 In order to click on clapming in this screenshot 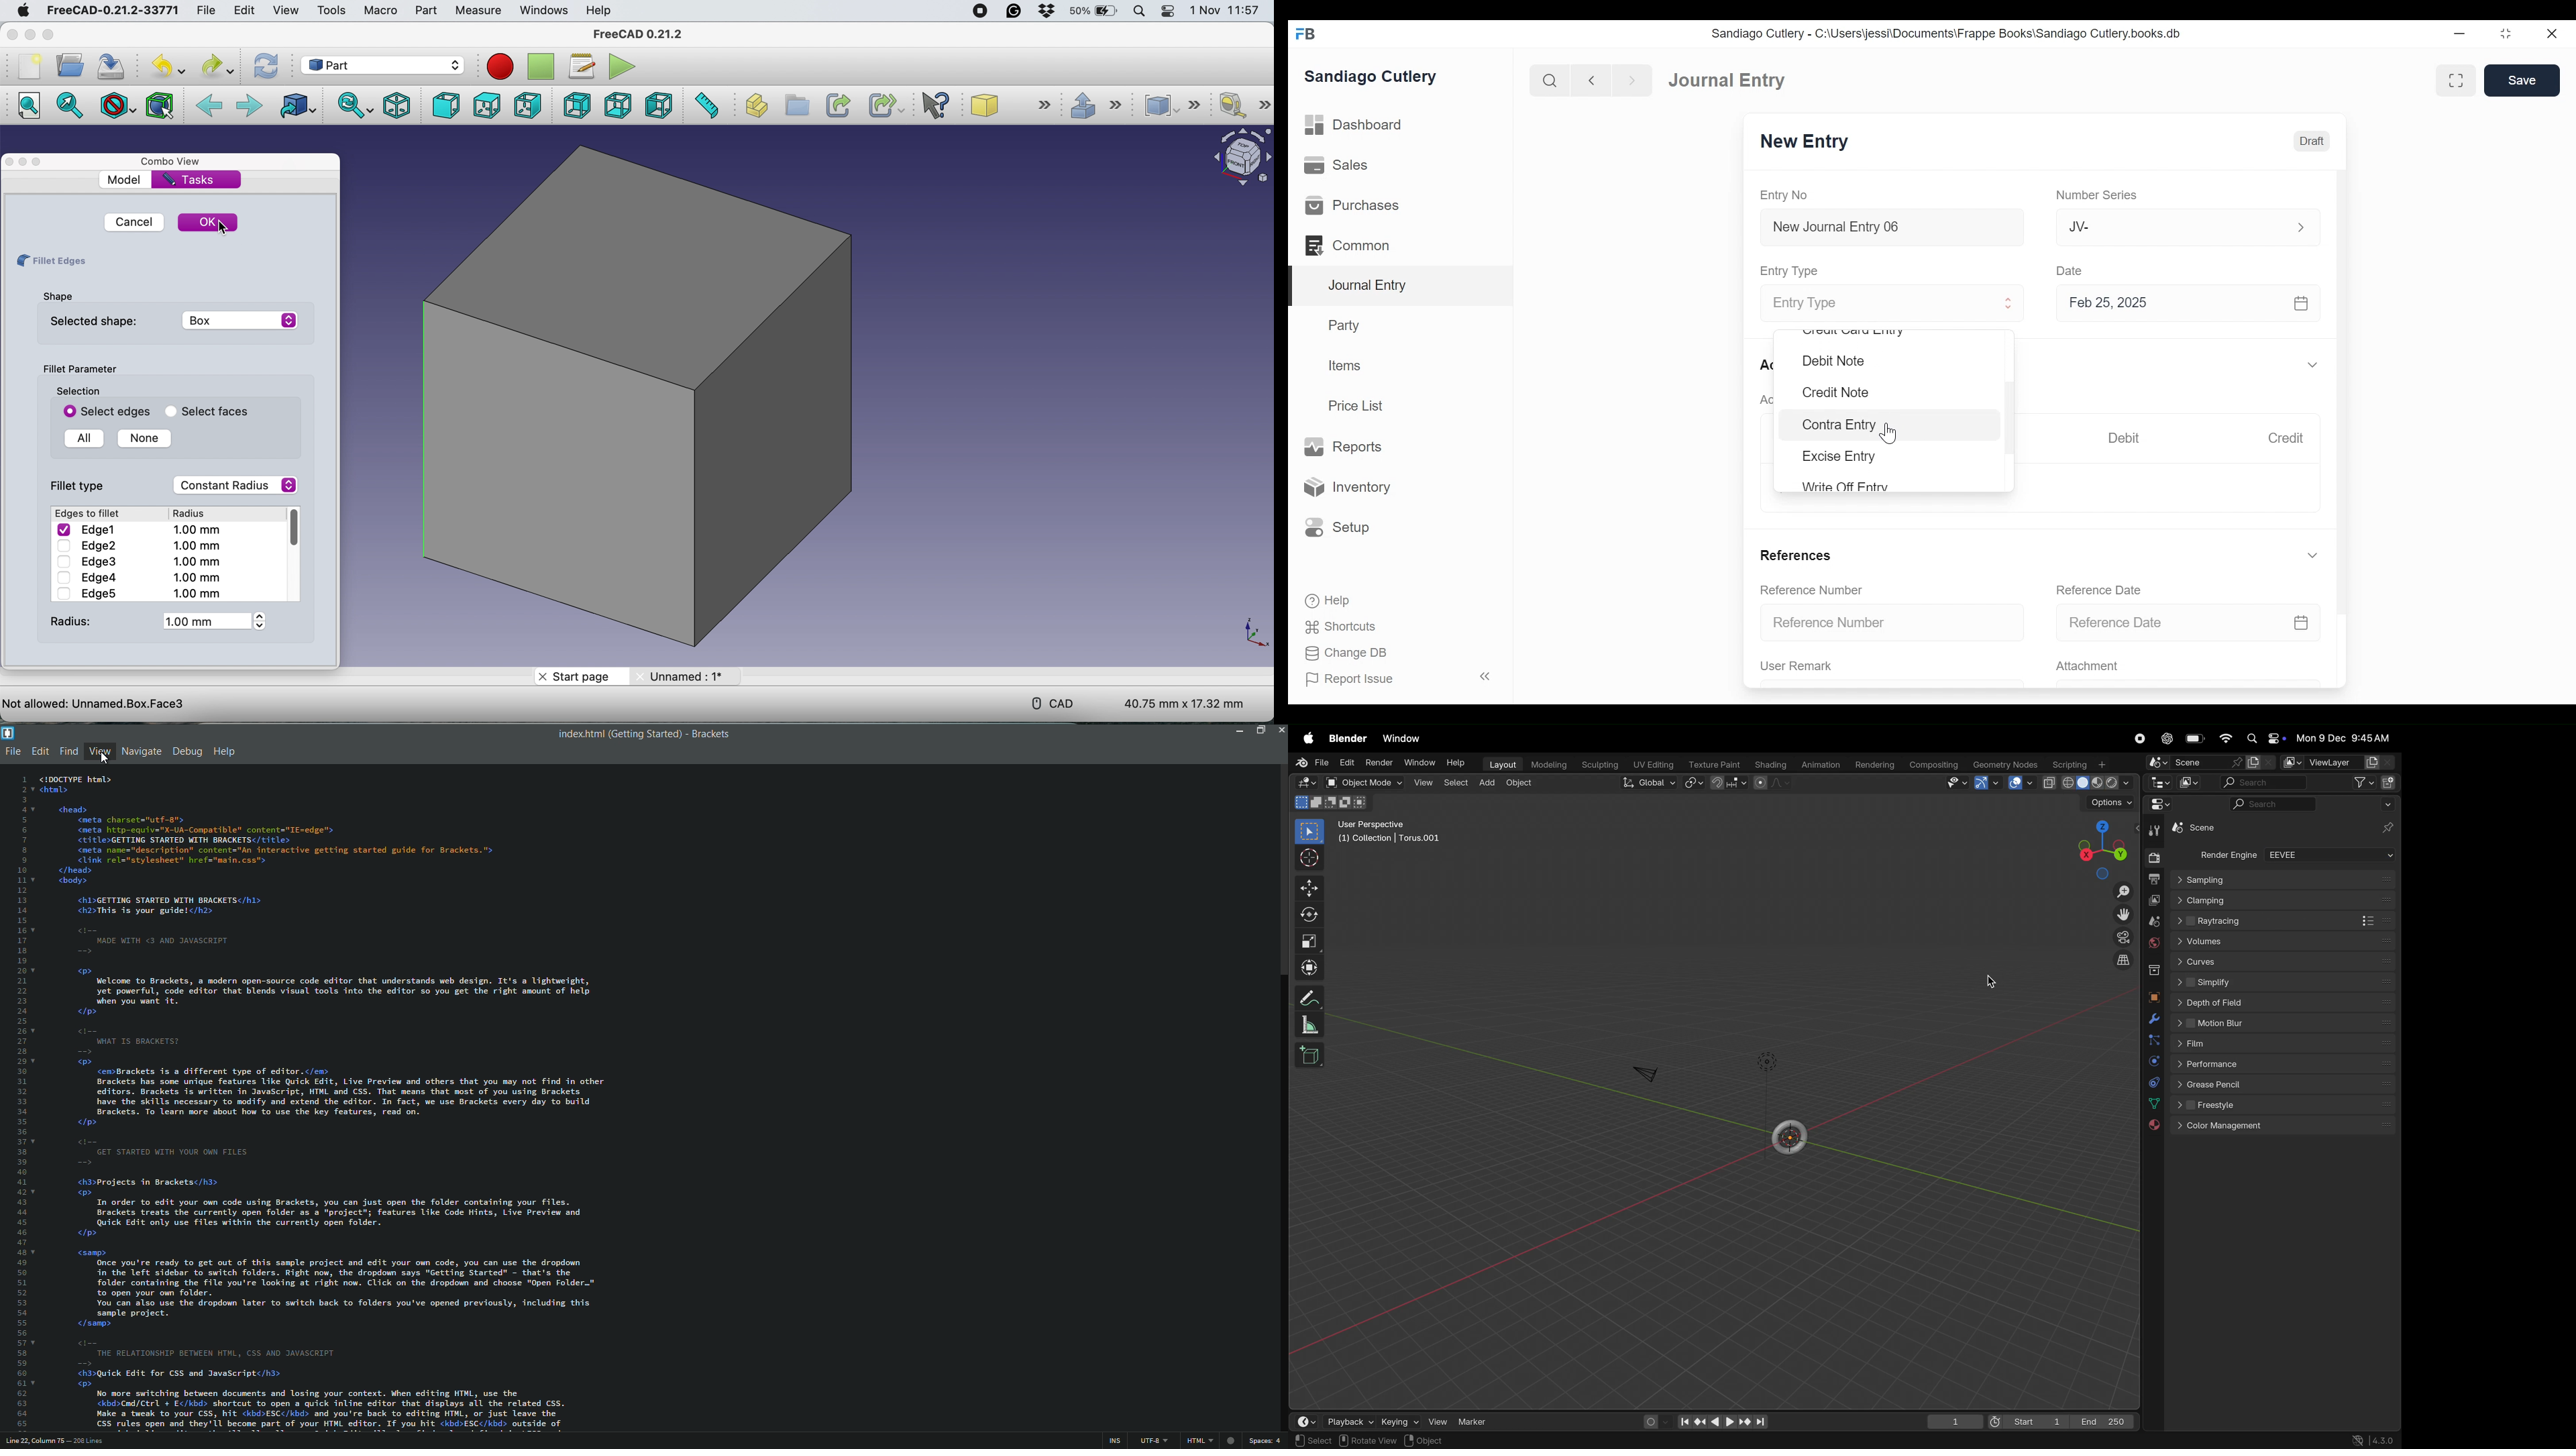, I will do `click(2285, 900)`.